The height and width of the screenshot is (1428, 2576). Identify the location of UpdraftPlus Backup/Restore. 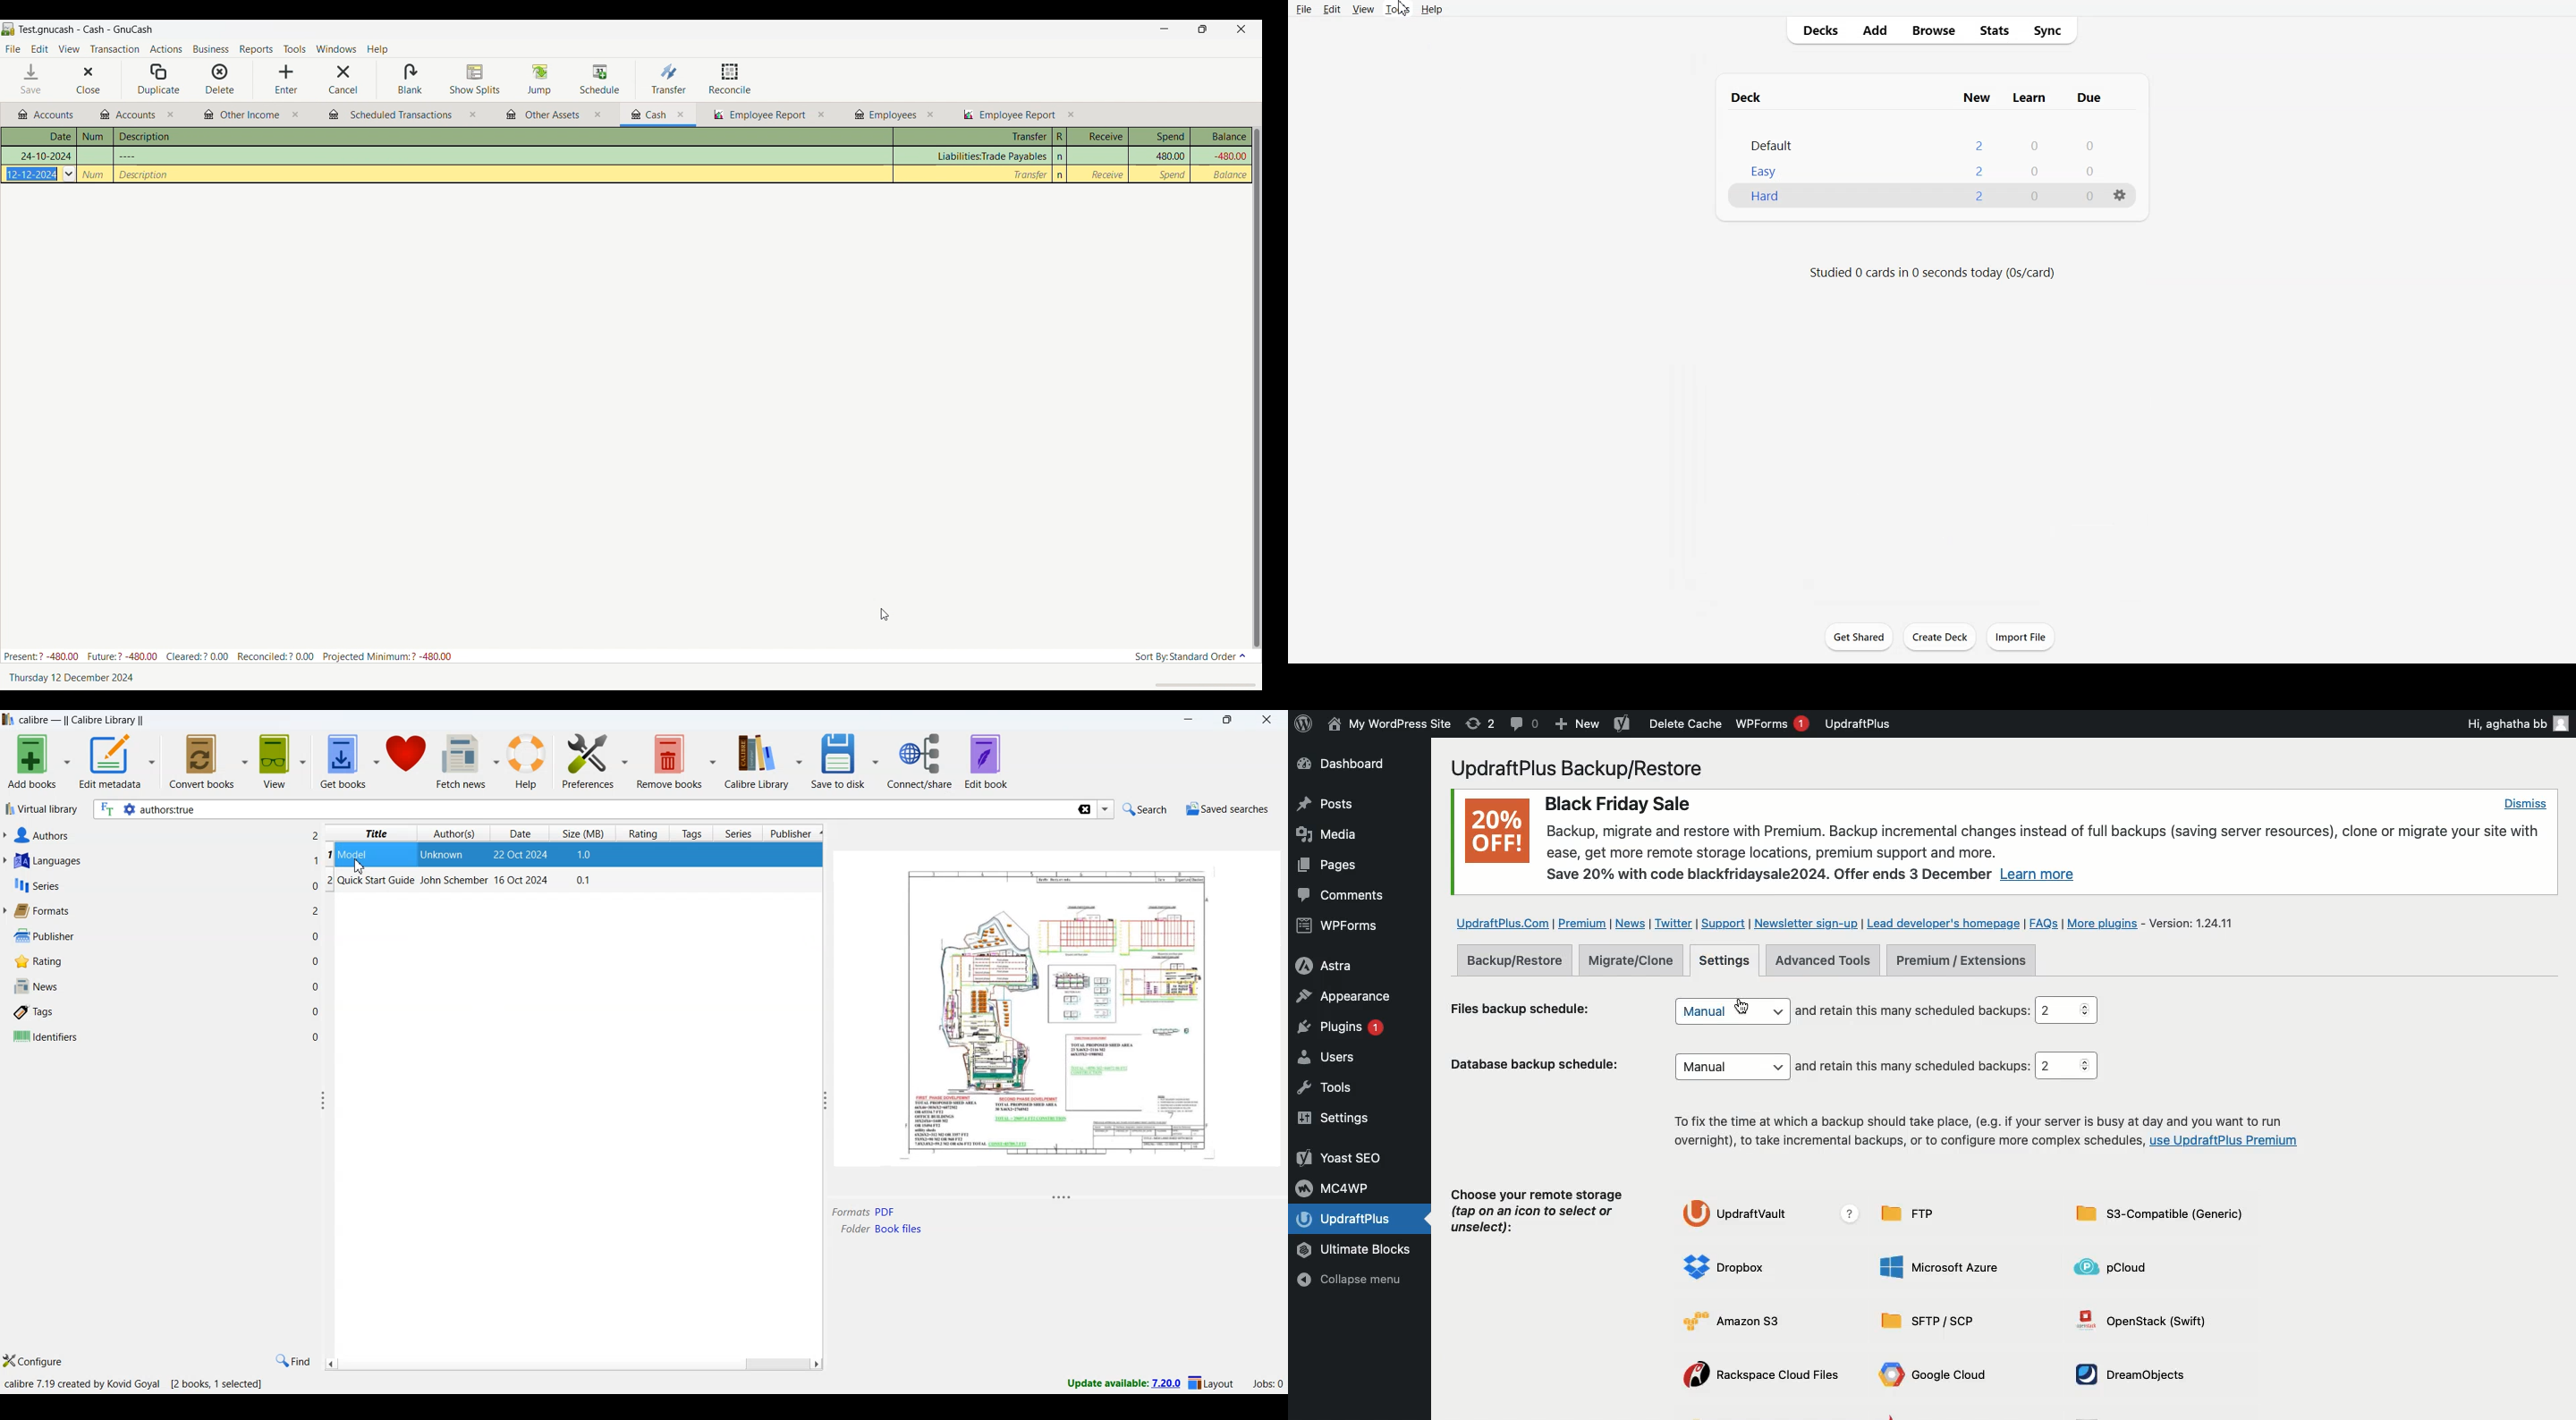
(1588, 768).